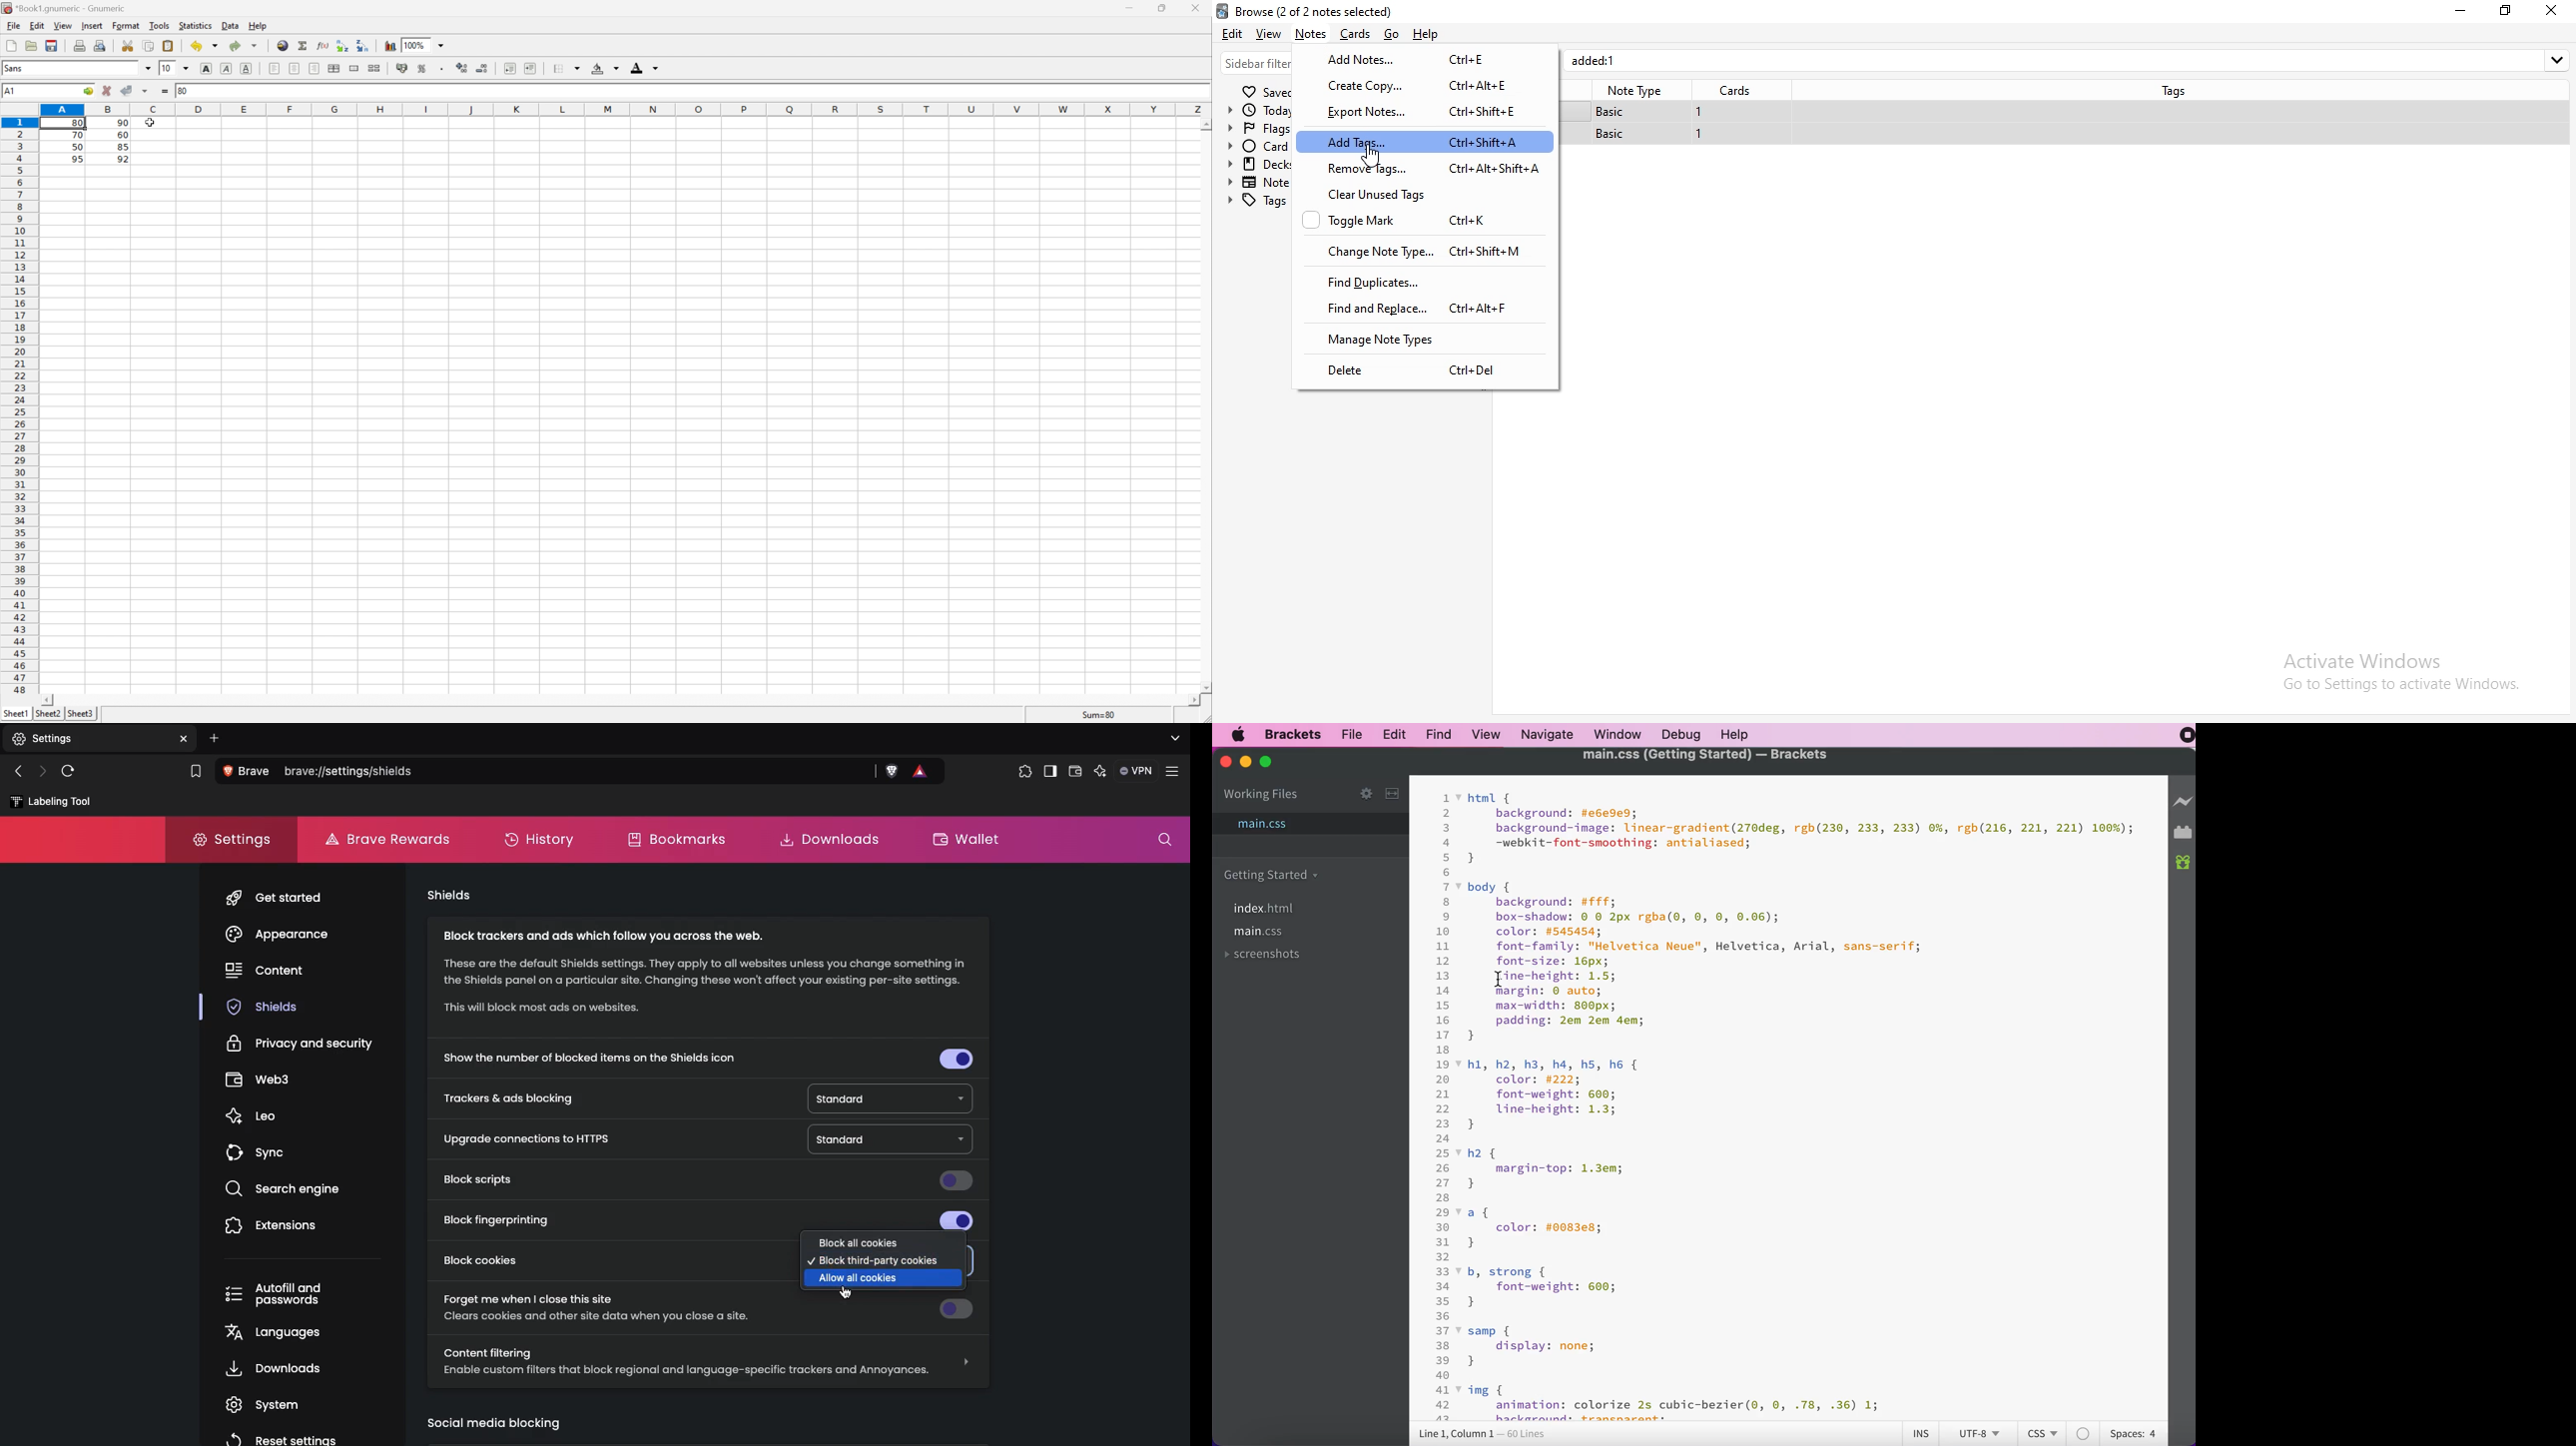 The width and height of the screenshot is (2576, 1456). What do you see at coordinates (463, 68) in the screenshot?
I see `Increase the number of decimals displayed` at bounding box center [463, 68].